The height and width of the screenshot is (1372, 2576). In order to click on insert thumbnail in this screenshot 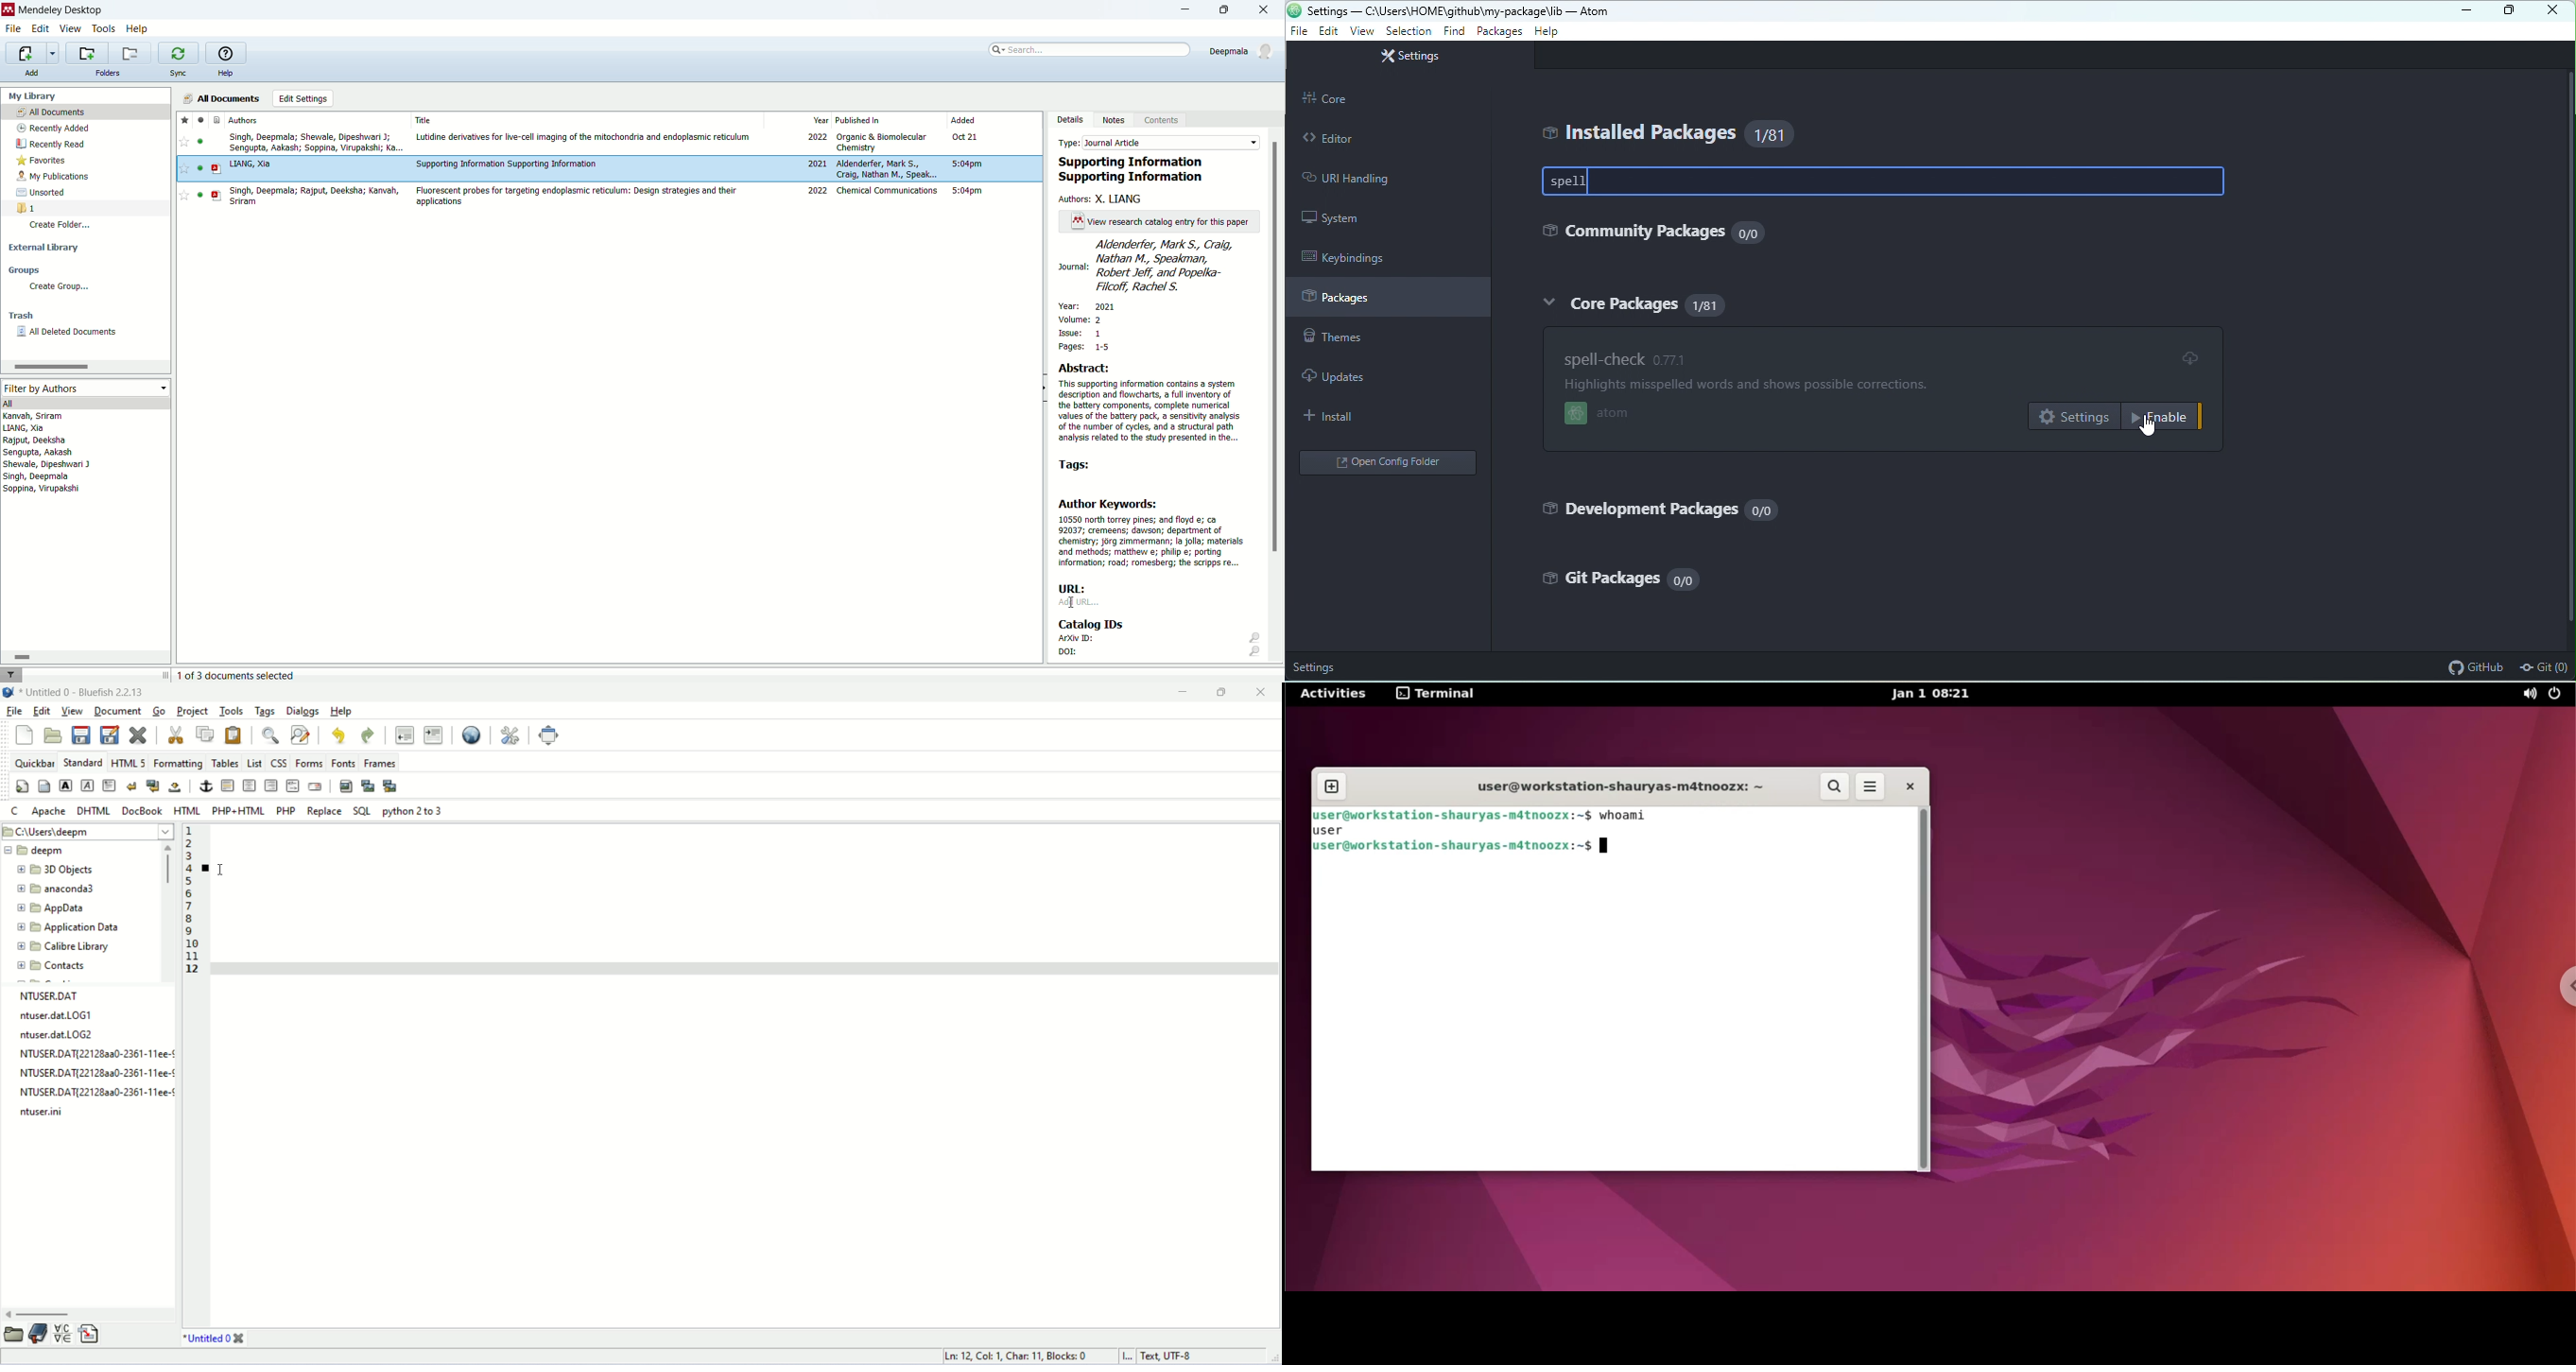, I will do `click(367, 787)`.